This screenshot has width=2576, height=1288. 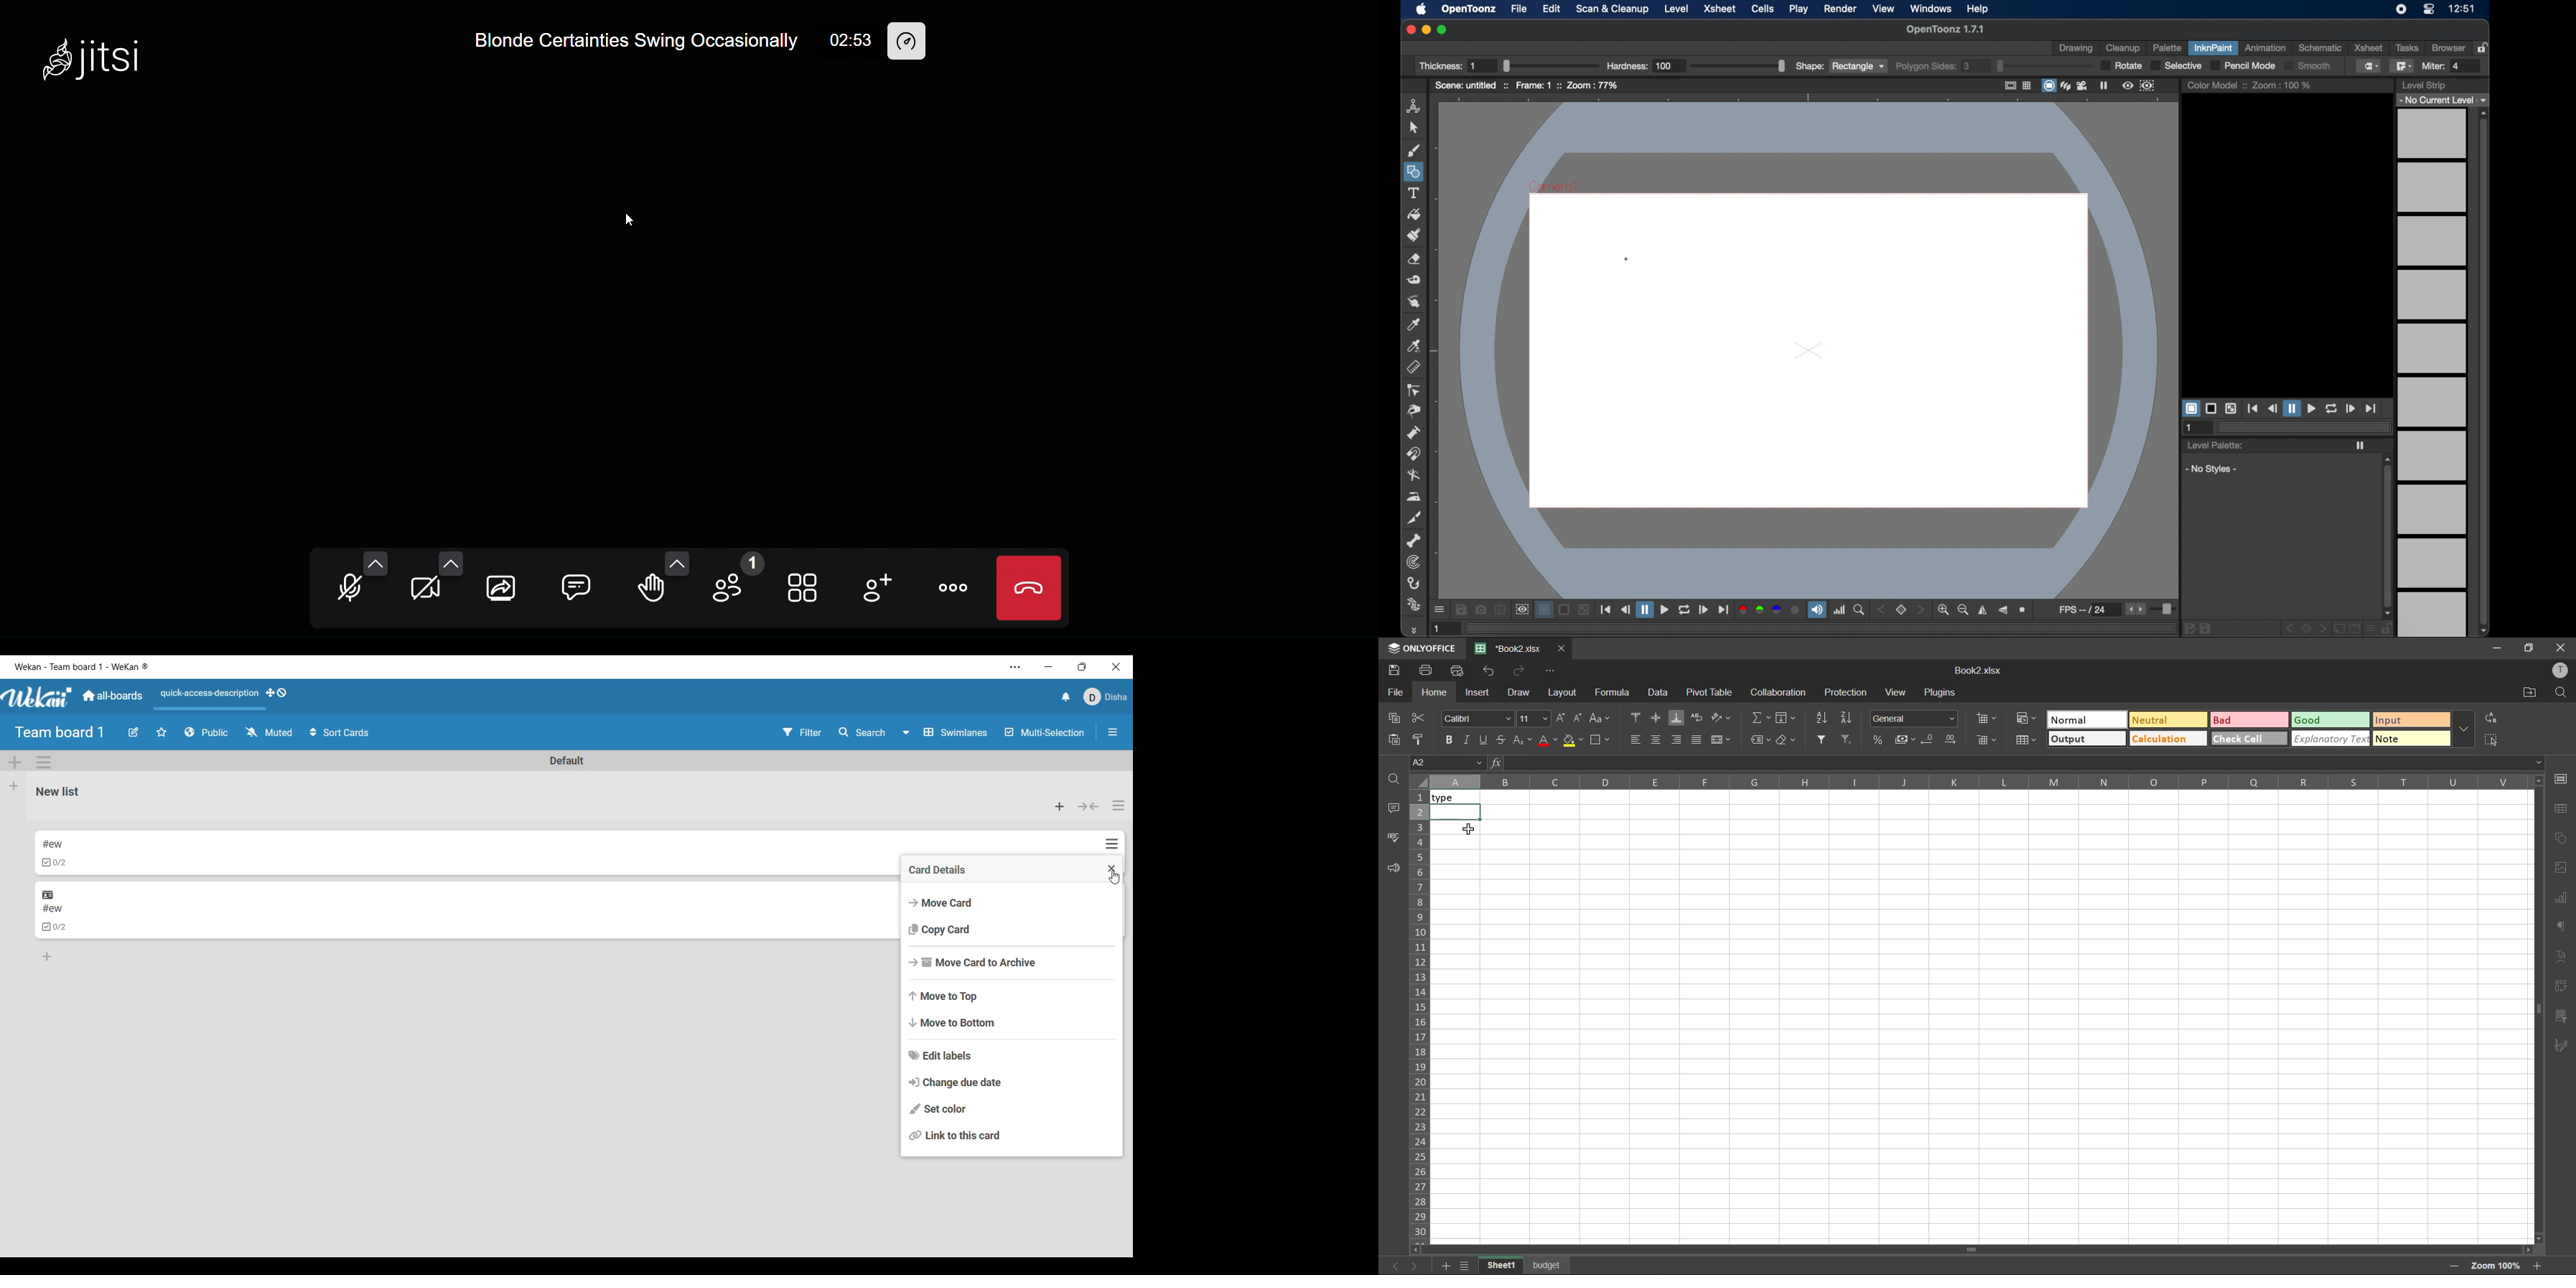 I want to click on Sort cards, so click(x=341, y=733).